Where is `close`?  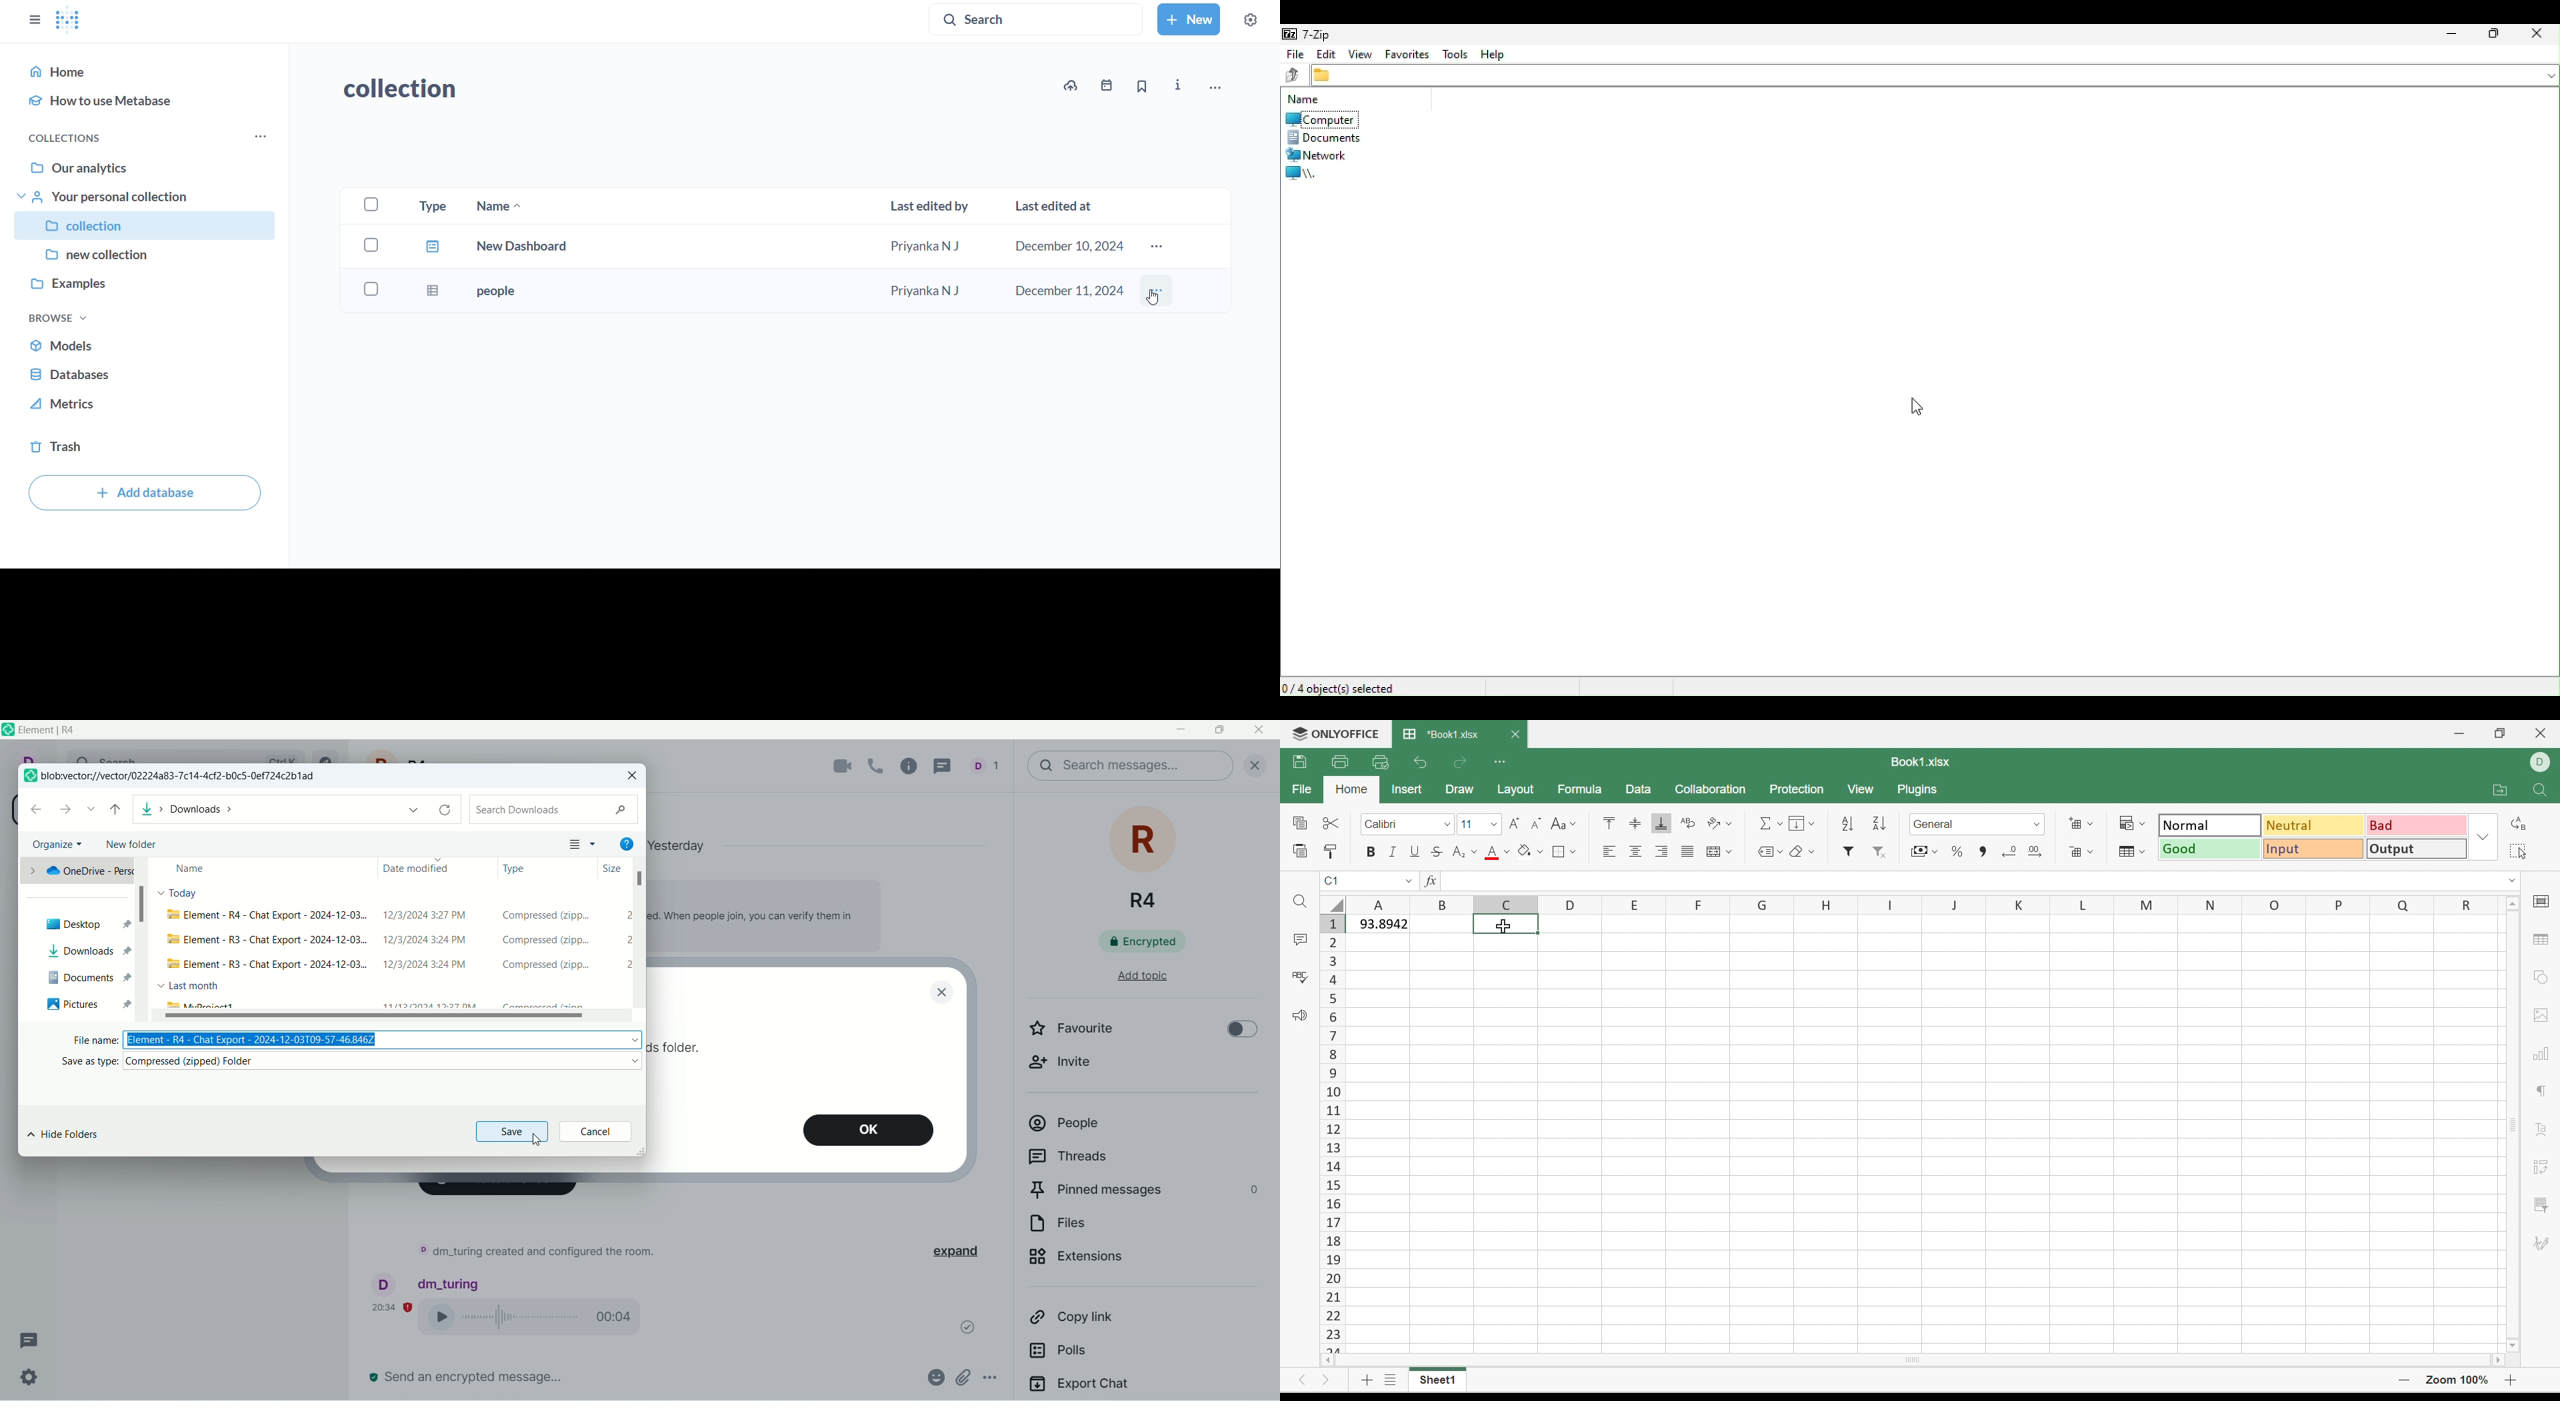
close is located at coordinates (637, 777).